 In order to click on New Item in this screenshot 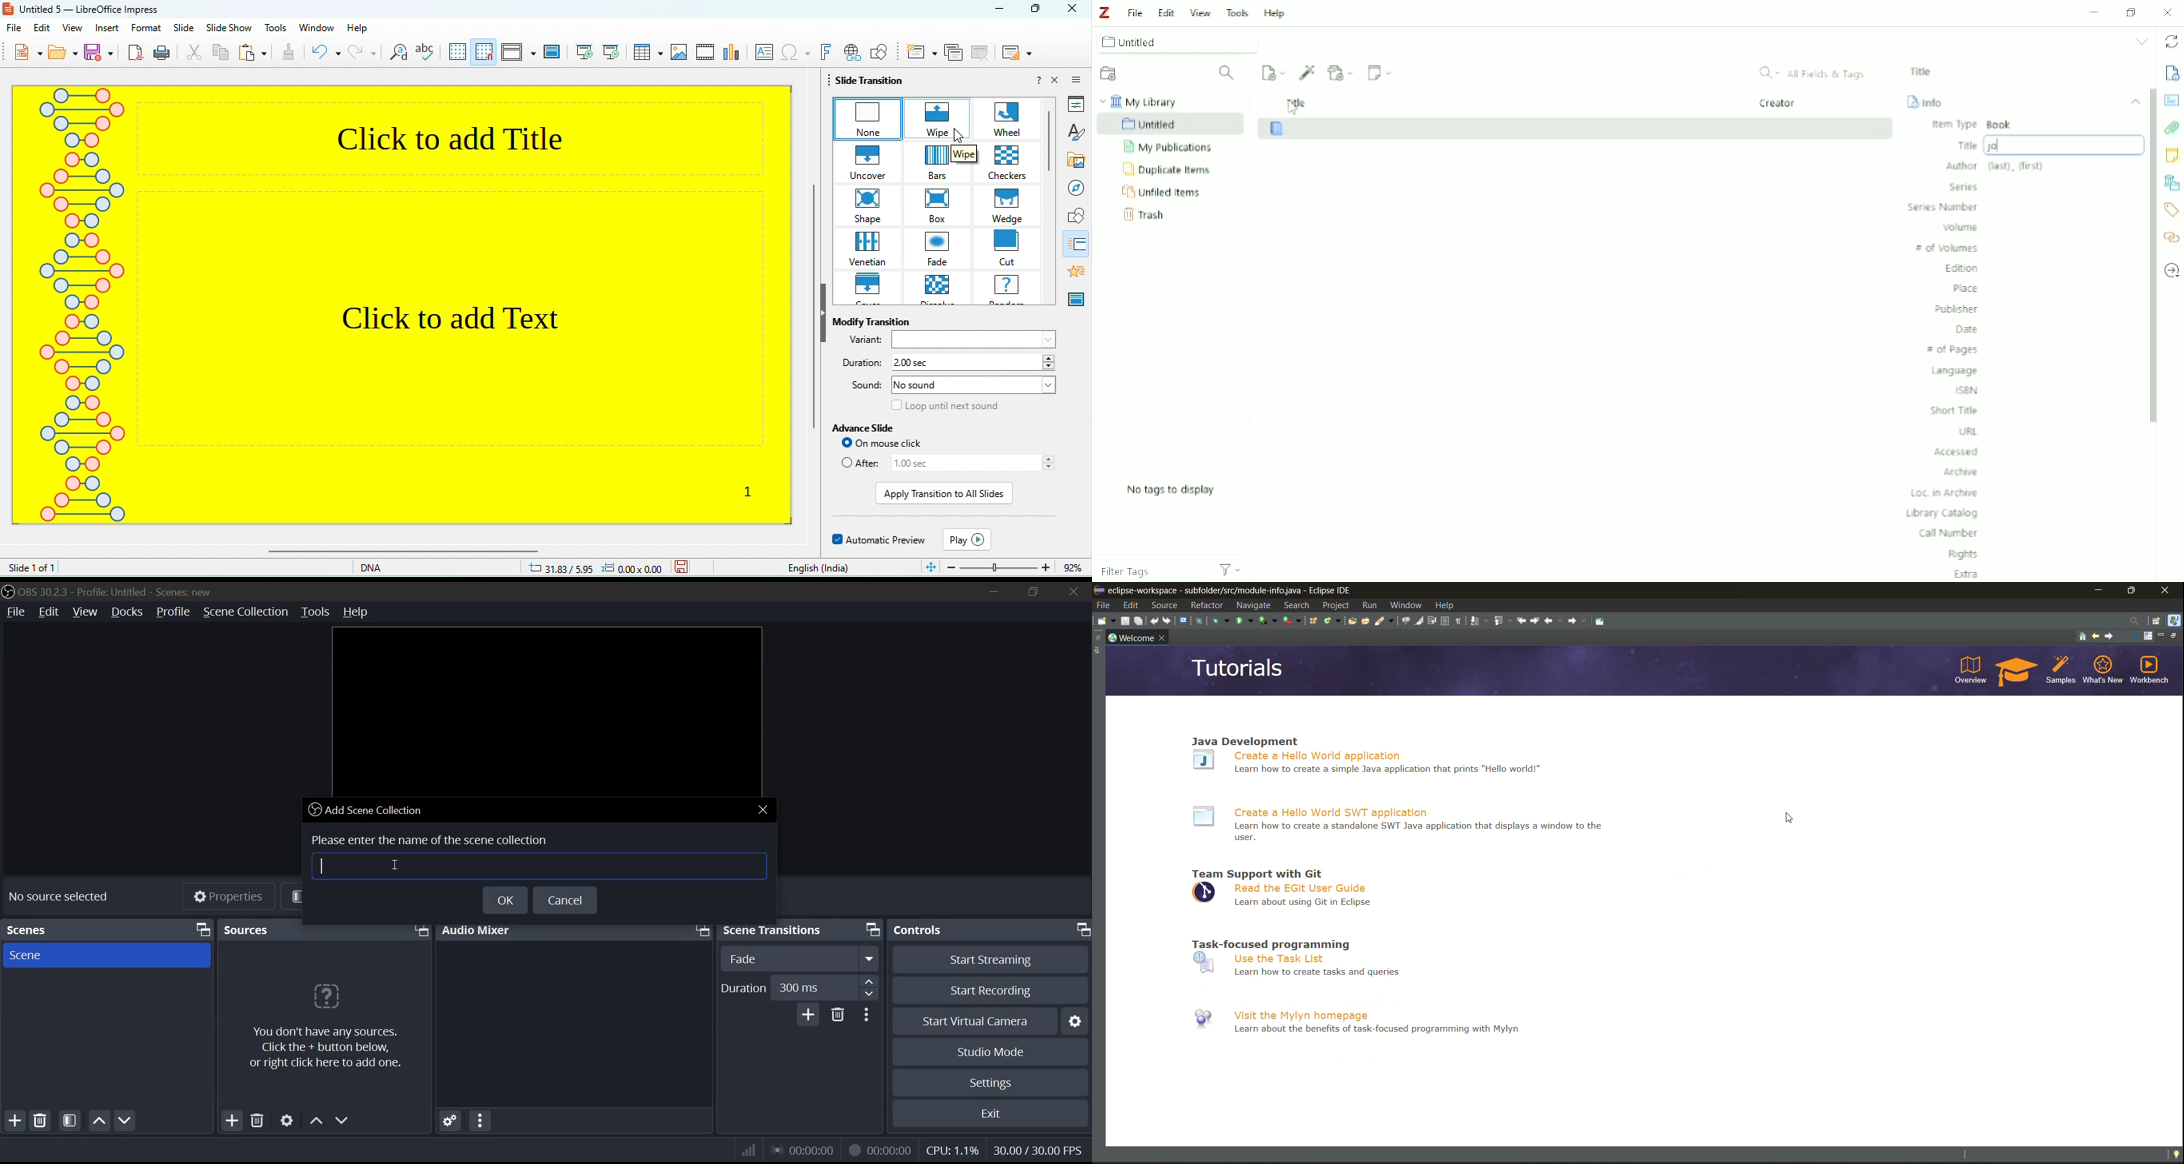, I will do `click(1274, 72)`.